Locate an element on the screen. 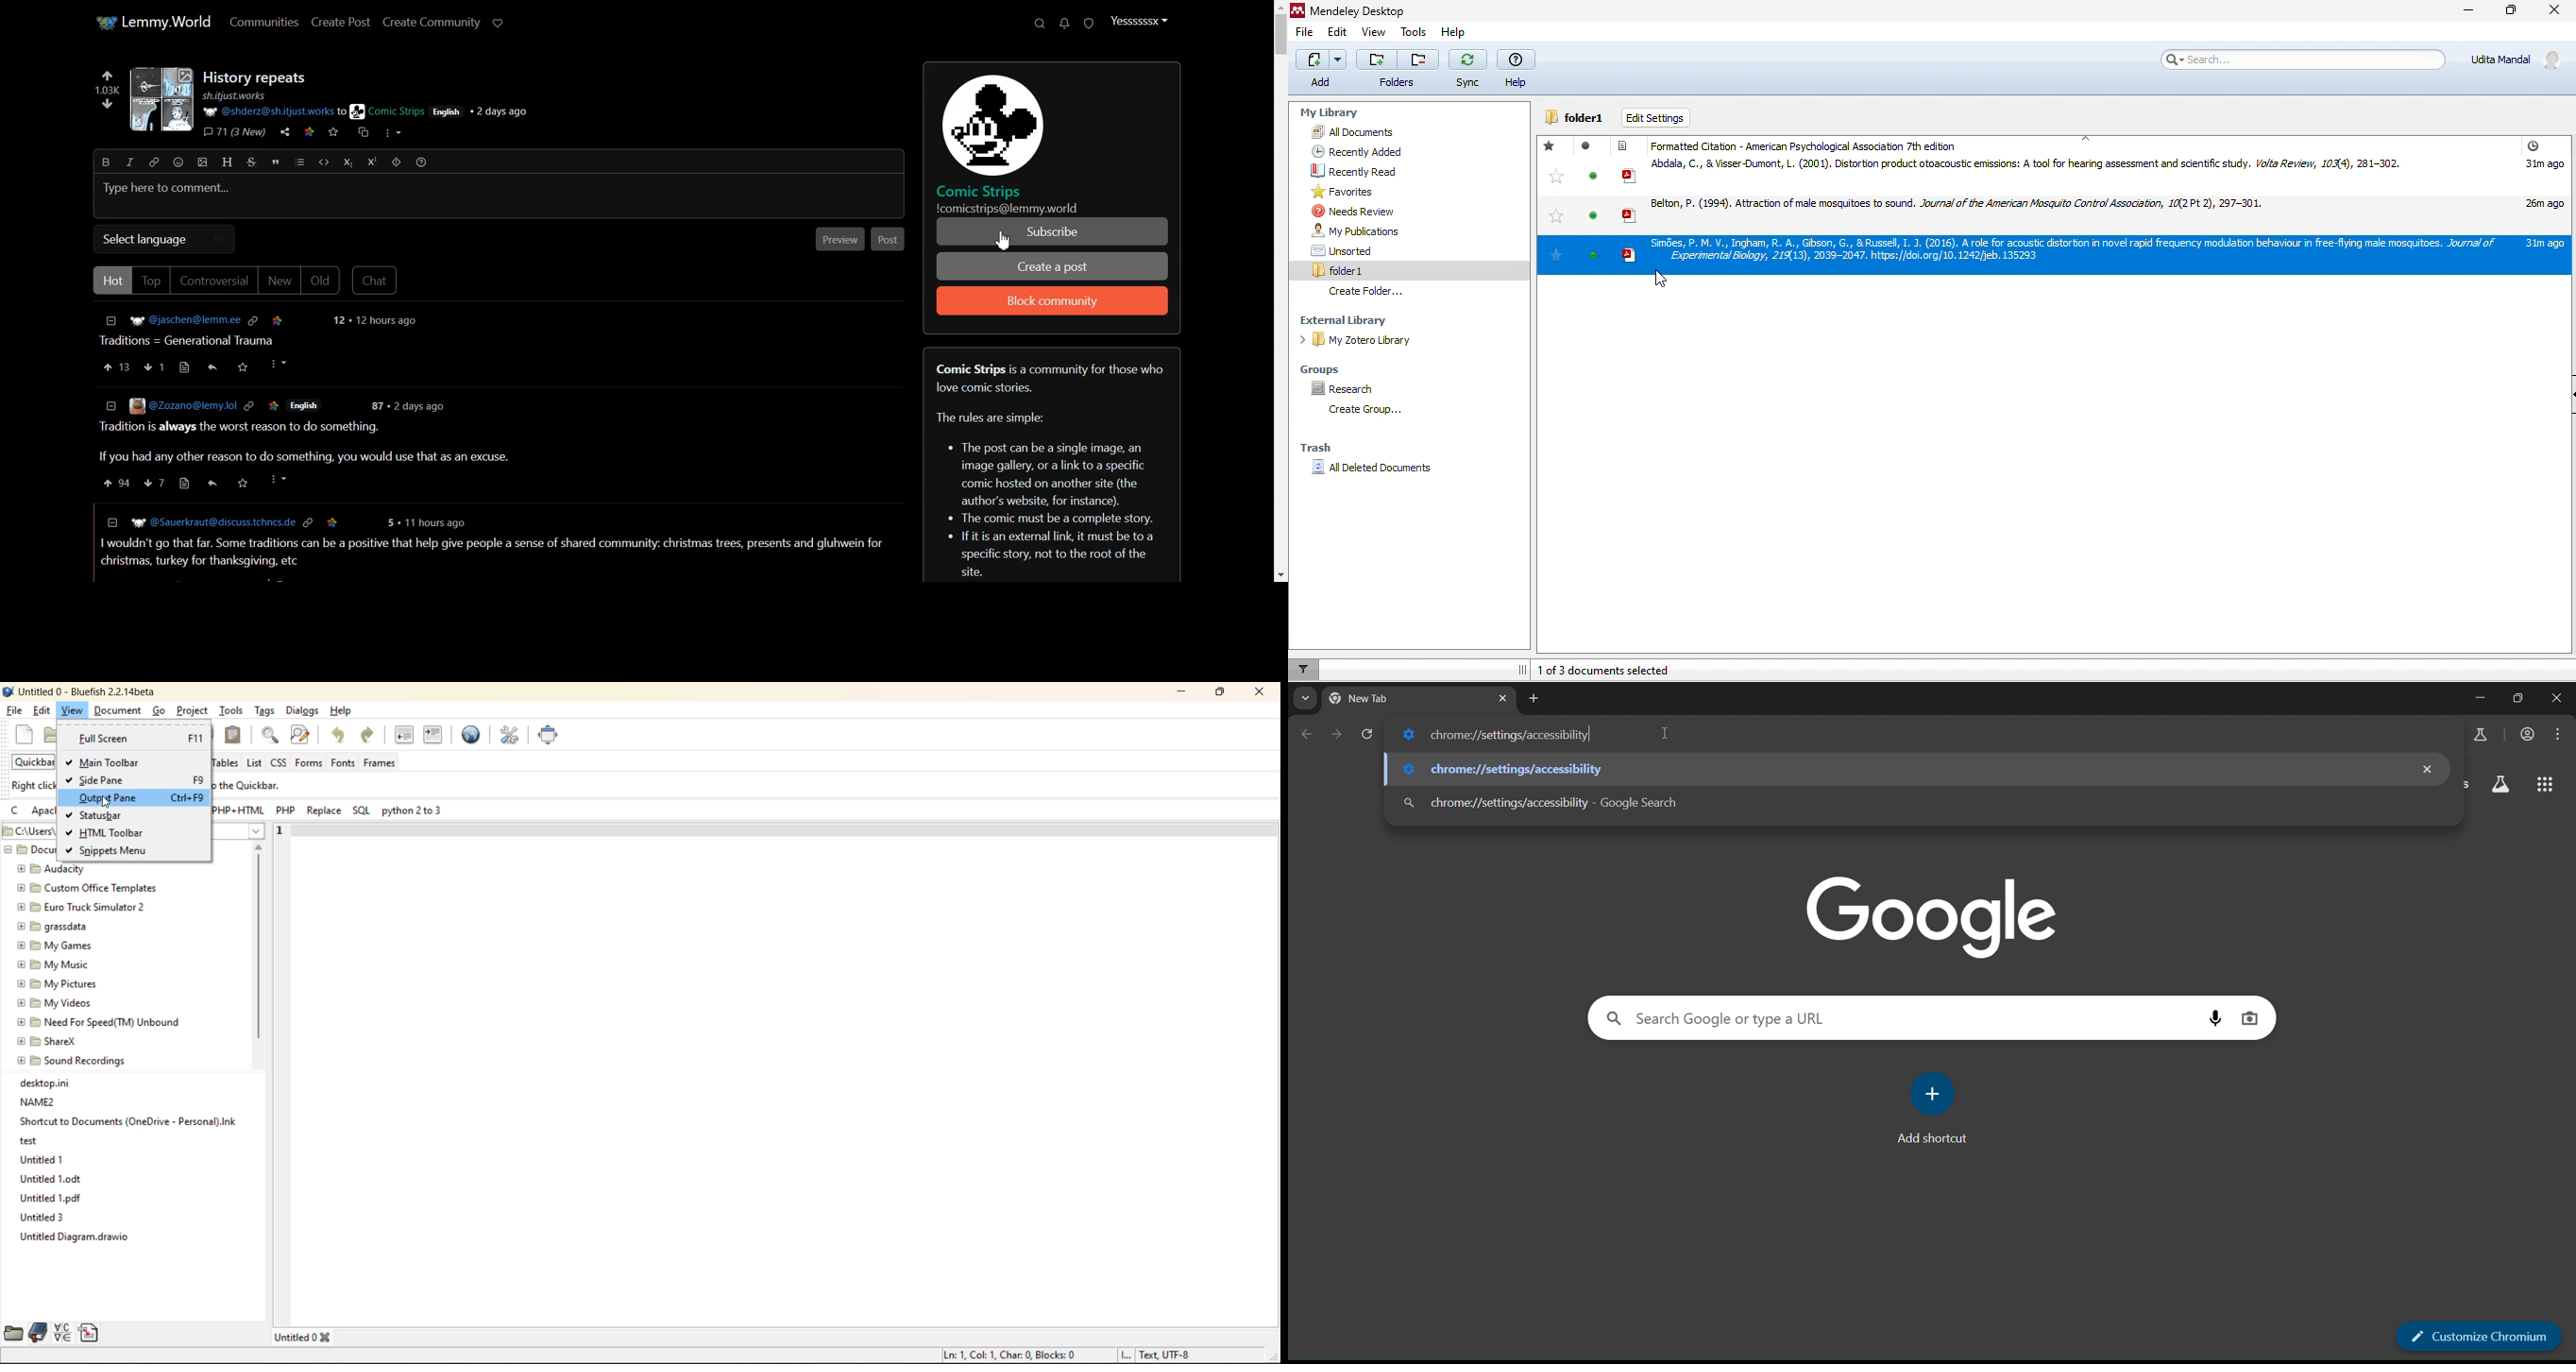 Image resolution: width=2576 pixels, height=1372 pixels. documents is located at coordinates (29, 850).